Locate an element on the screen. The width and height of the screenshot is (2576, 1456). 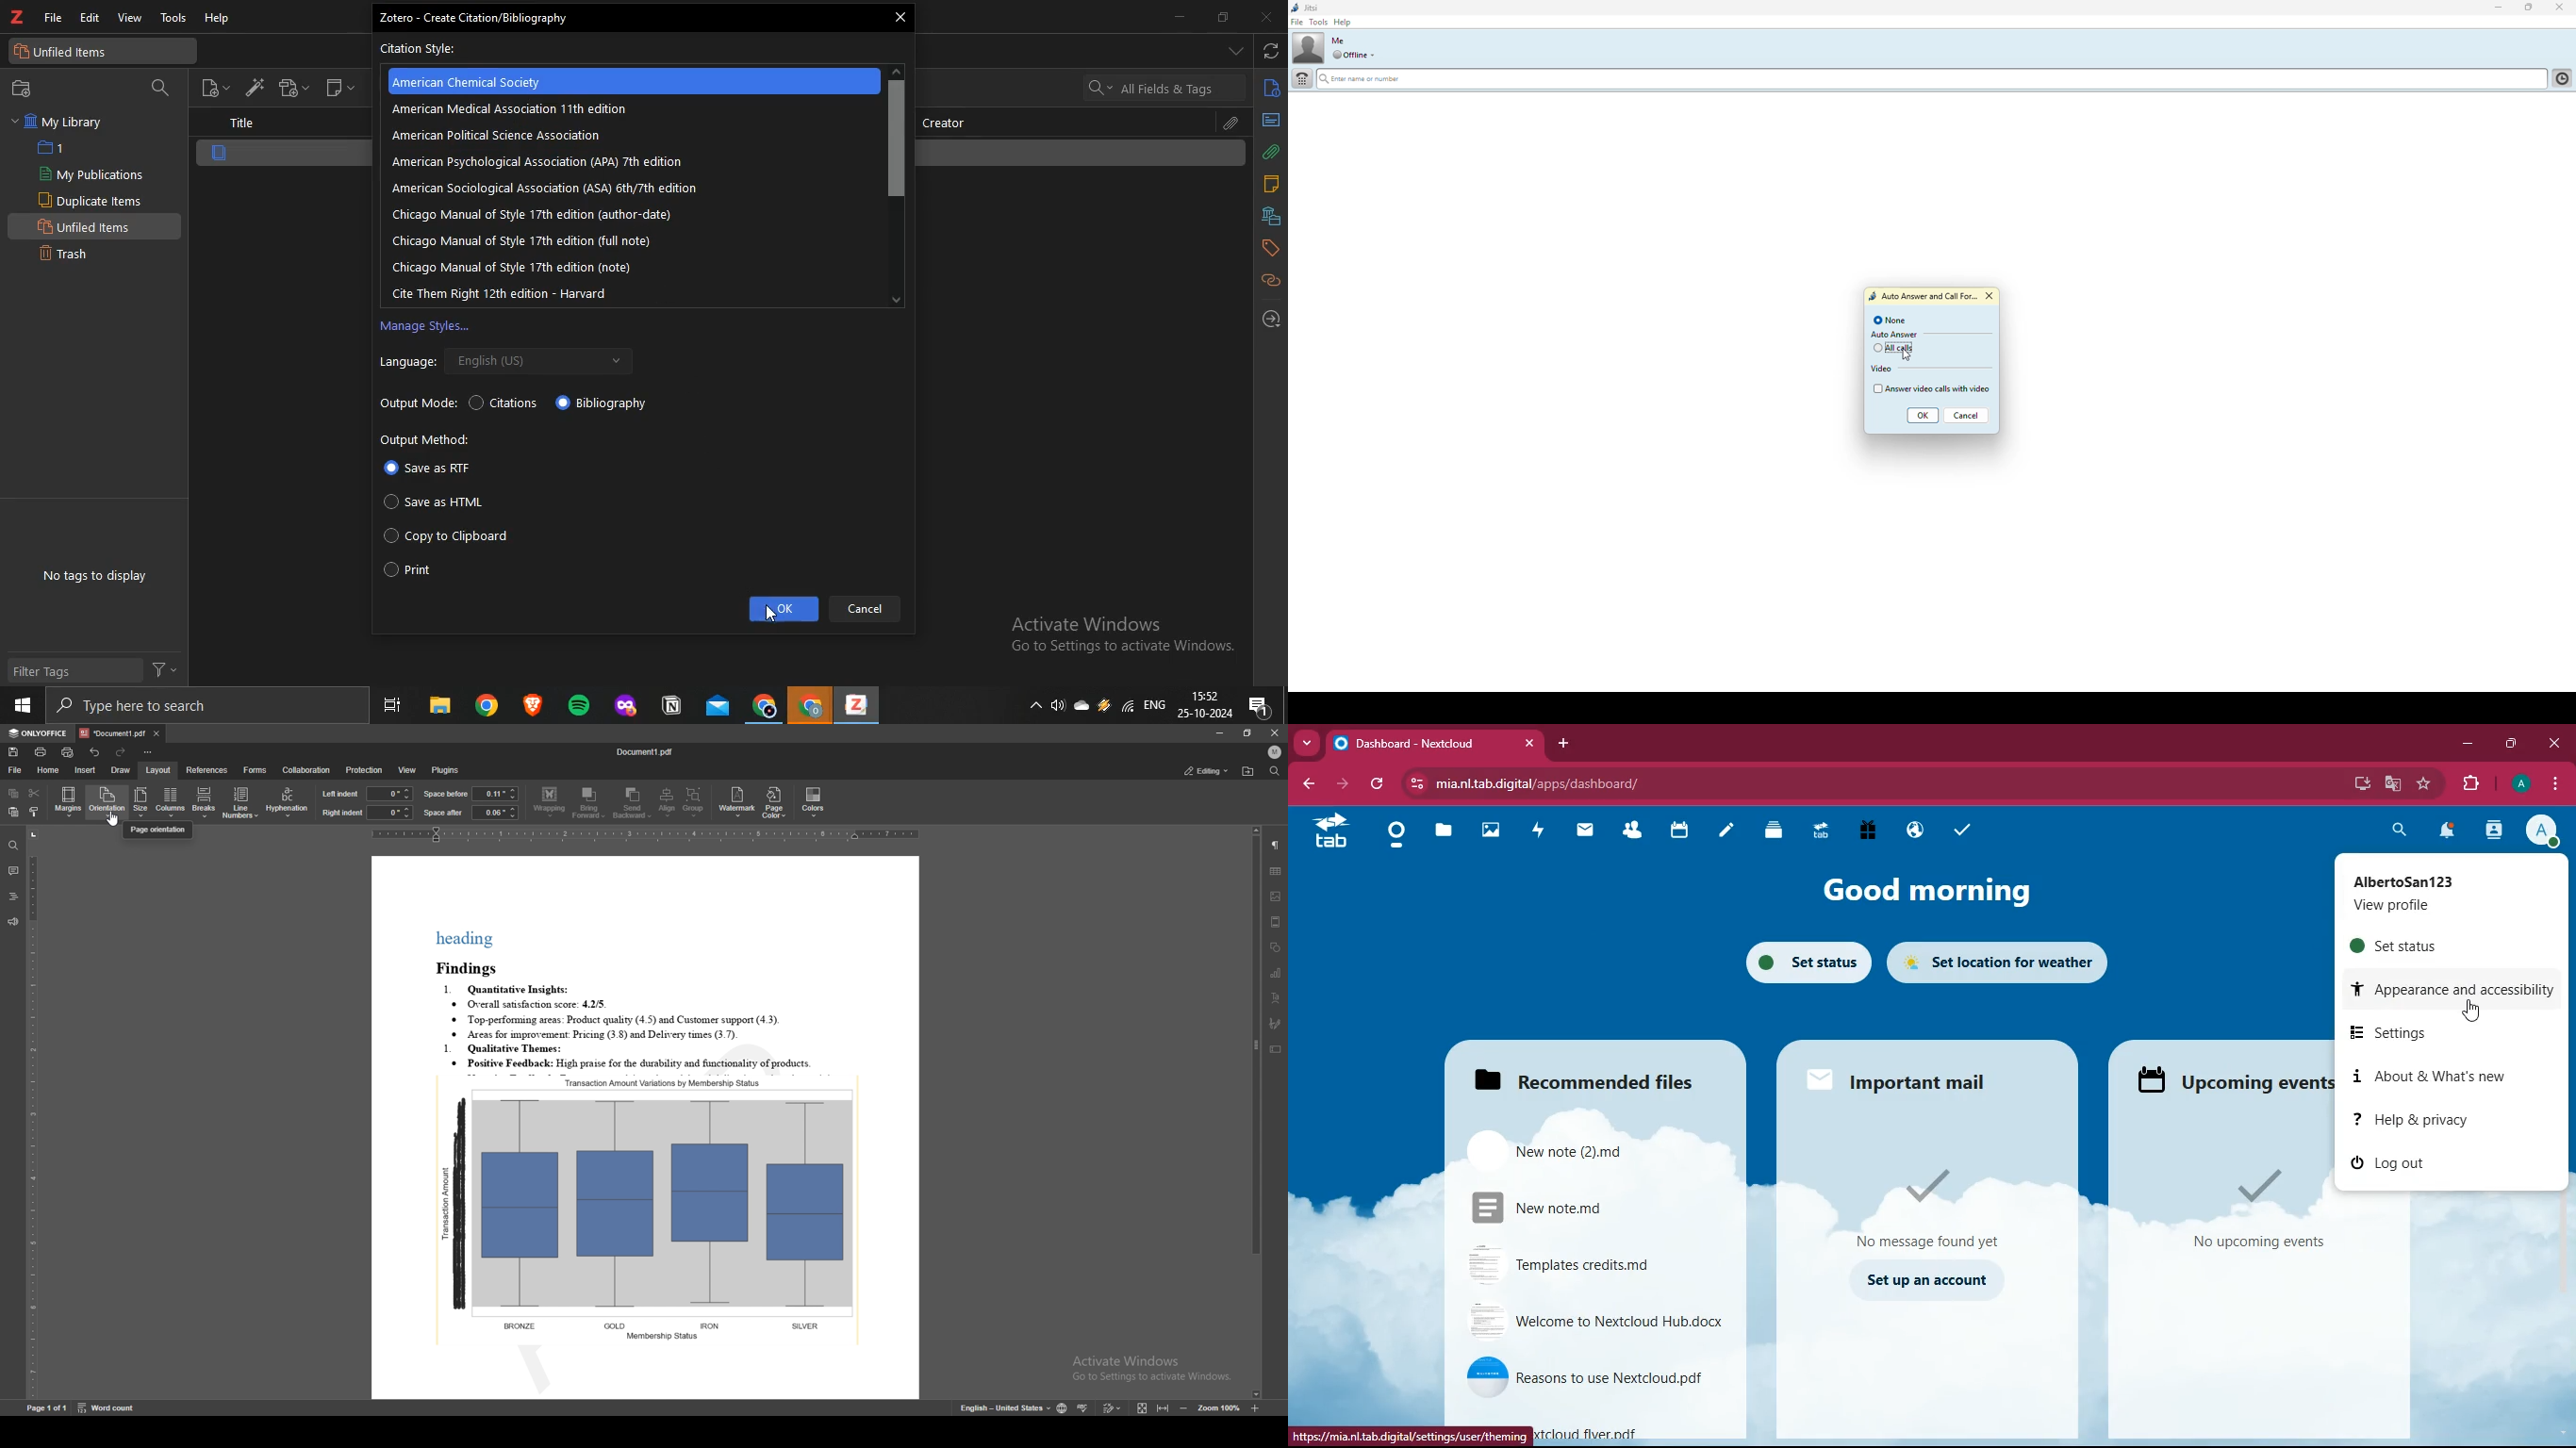
drop down is located at coordinates (1236, 51).